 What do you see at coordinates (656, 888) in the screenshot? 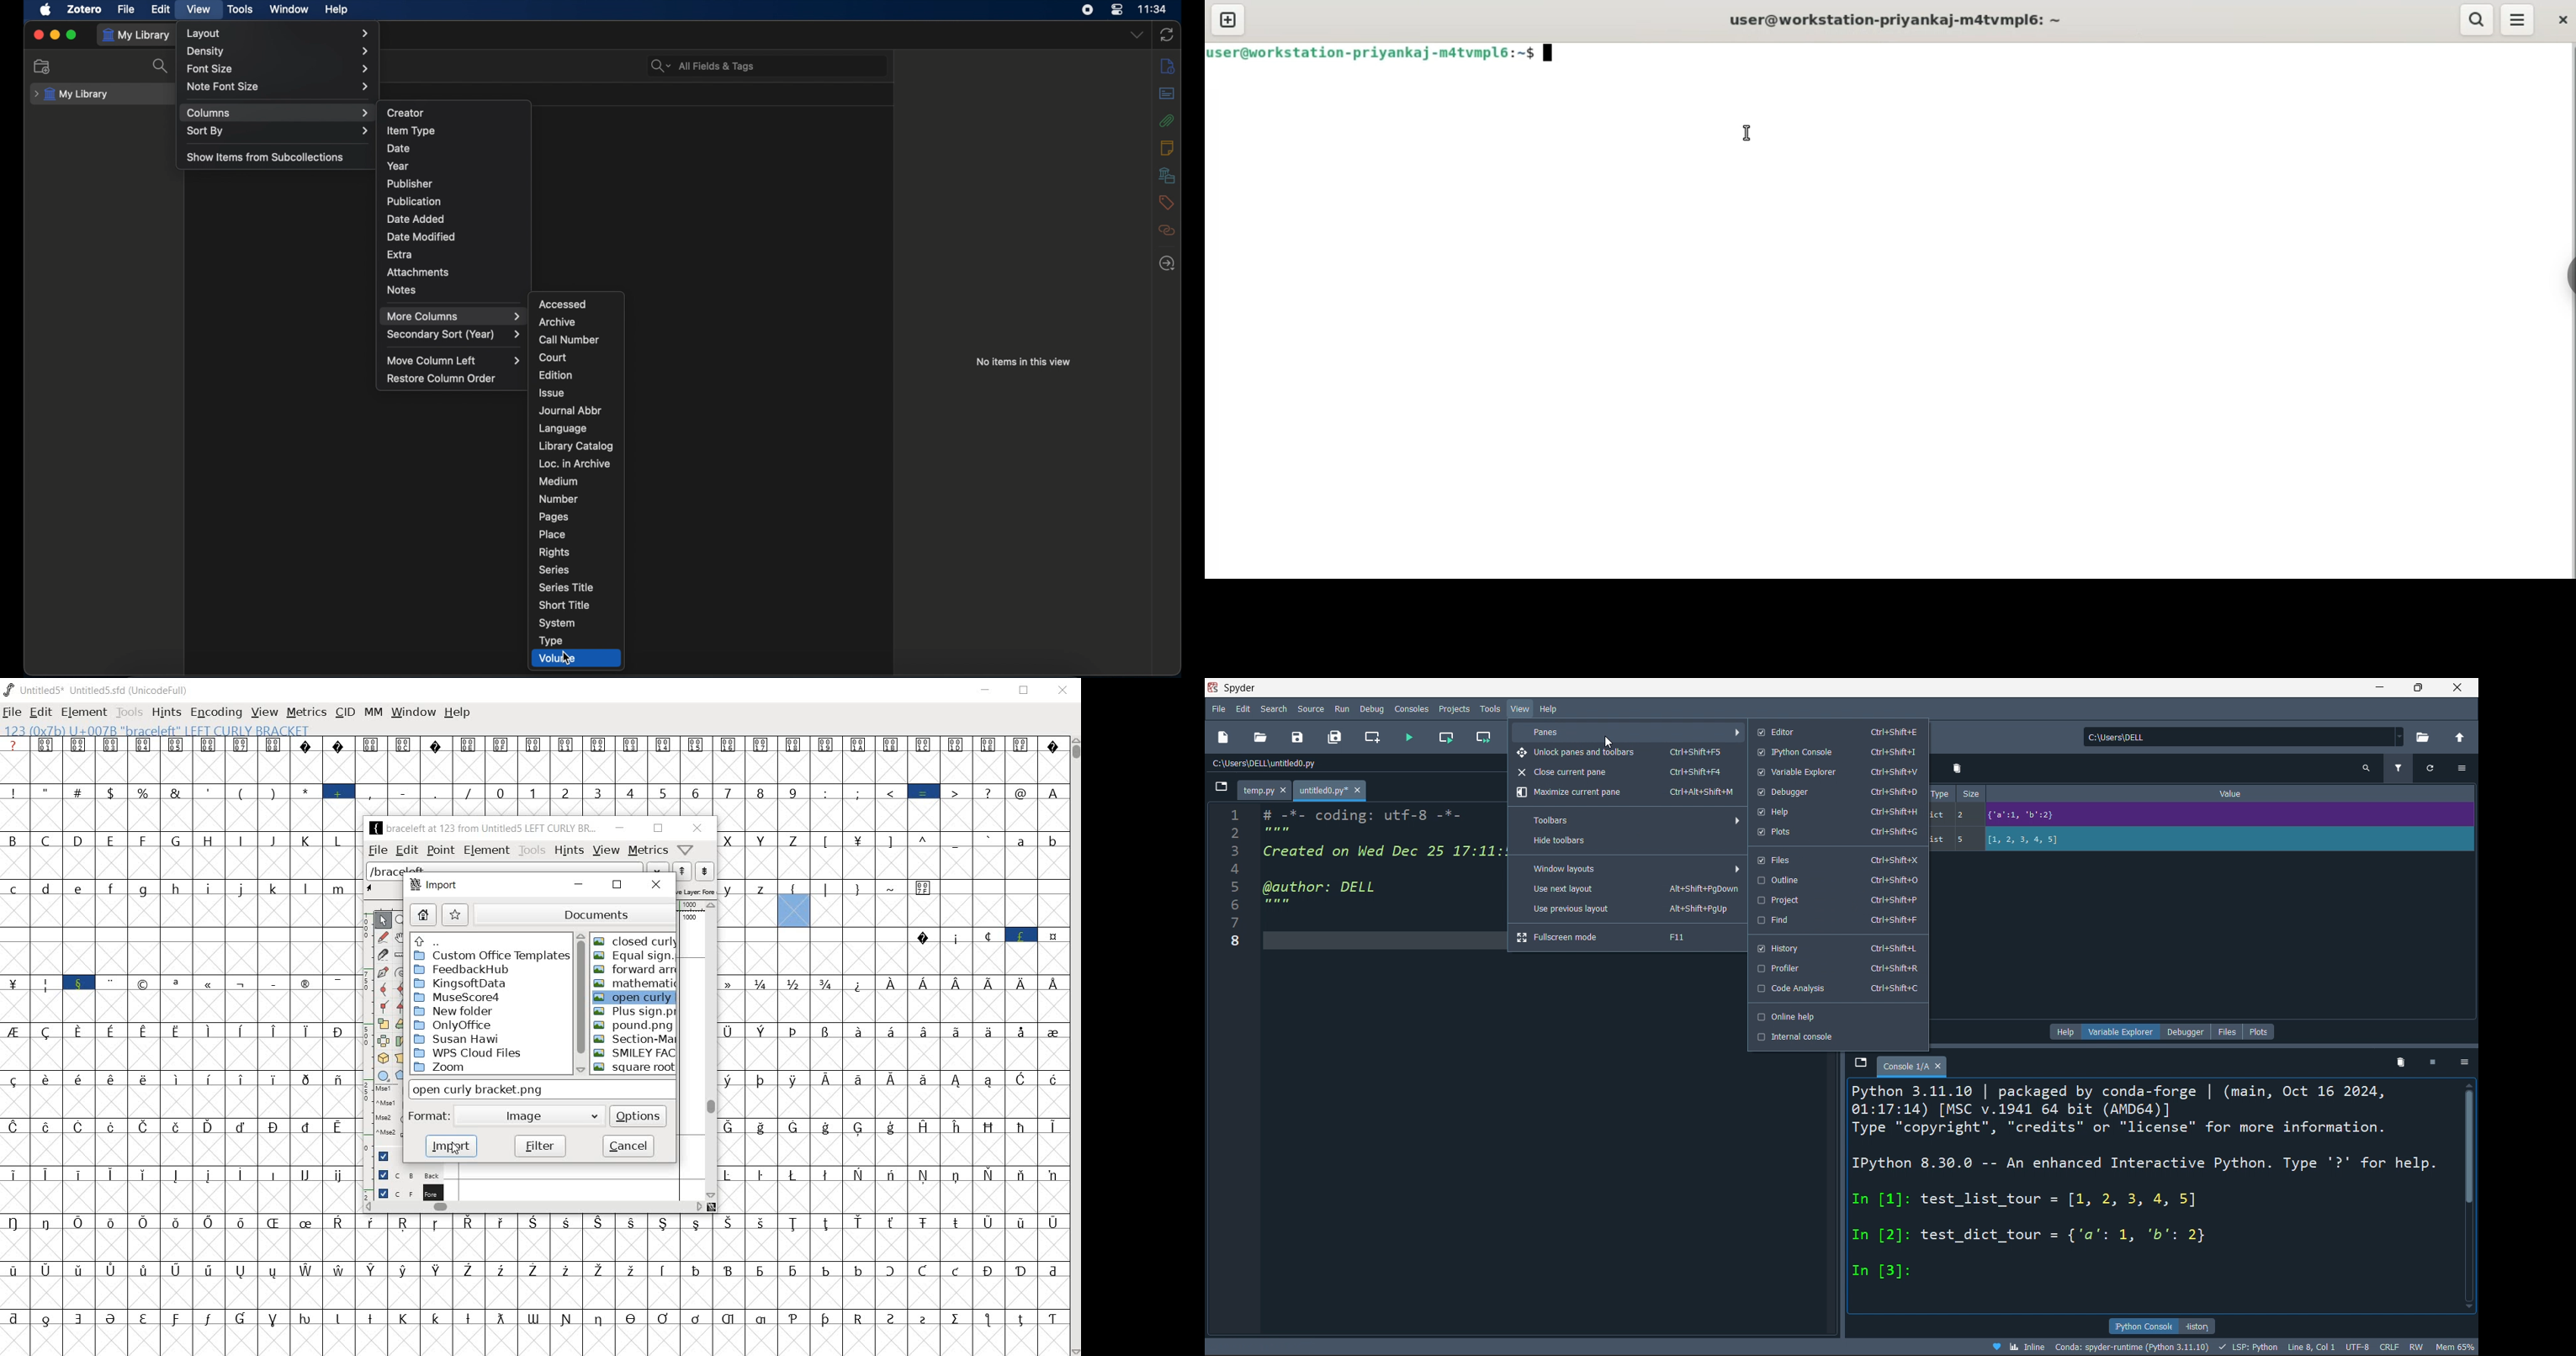
I see `close` at bounding box center [656, 888].